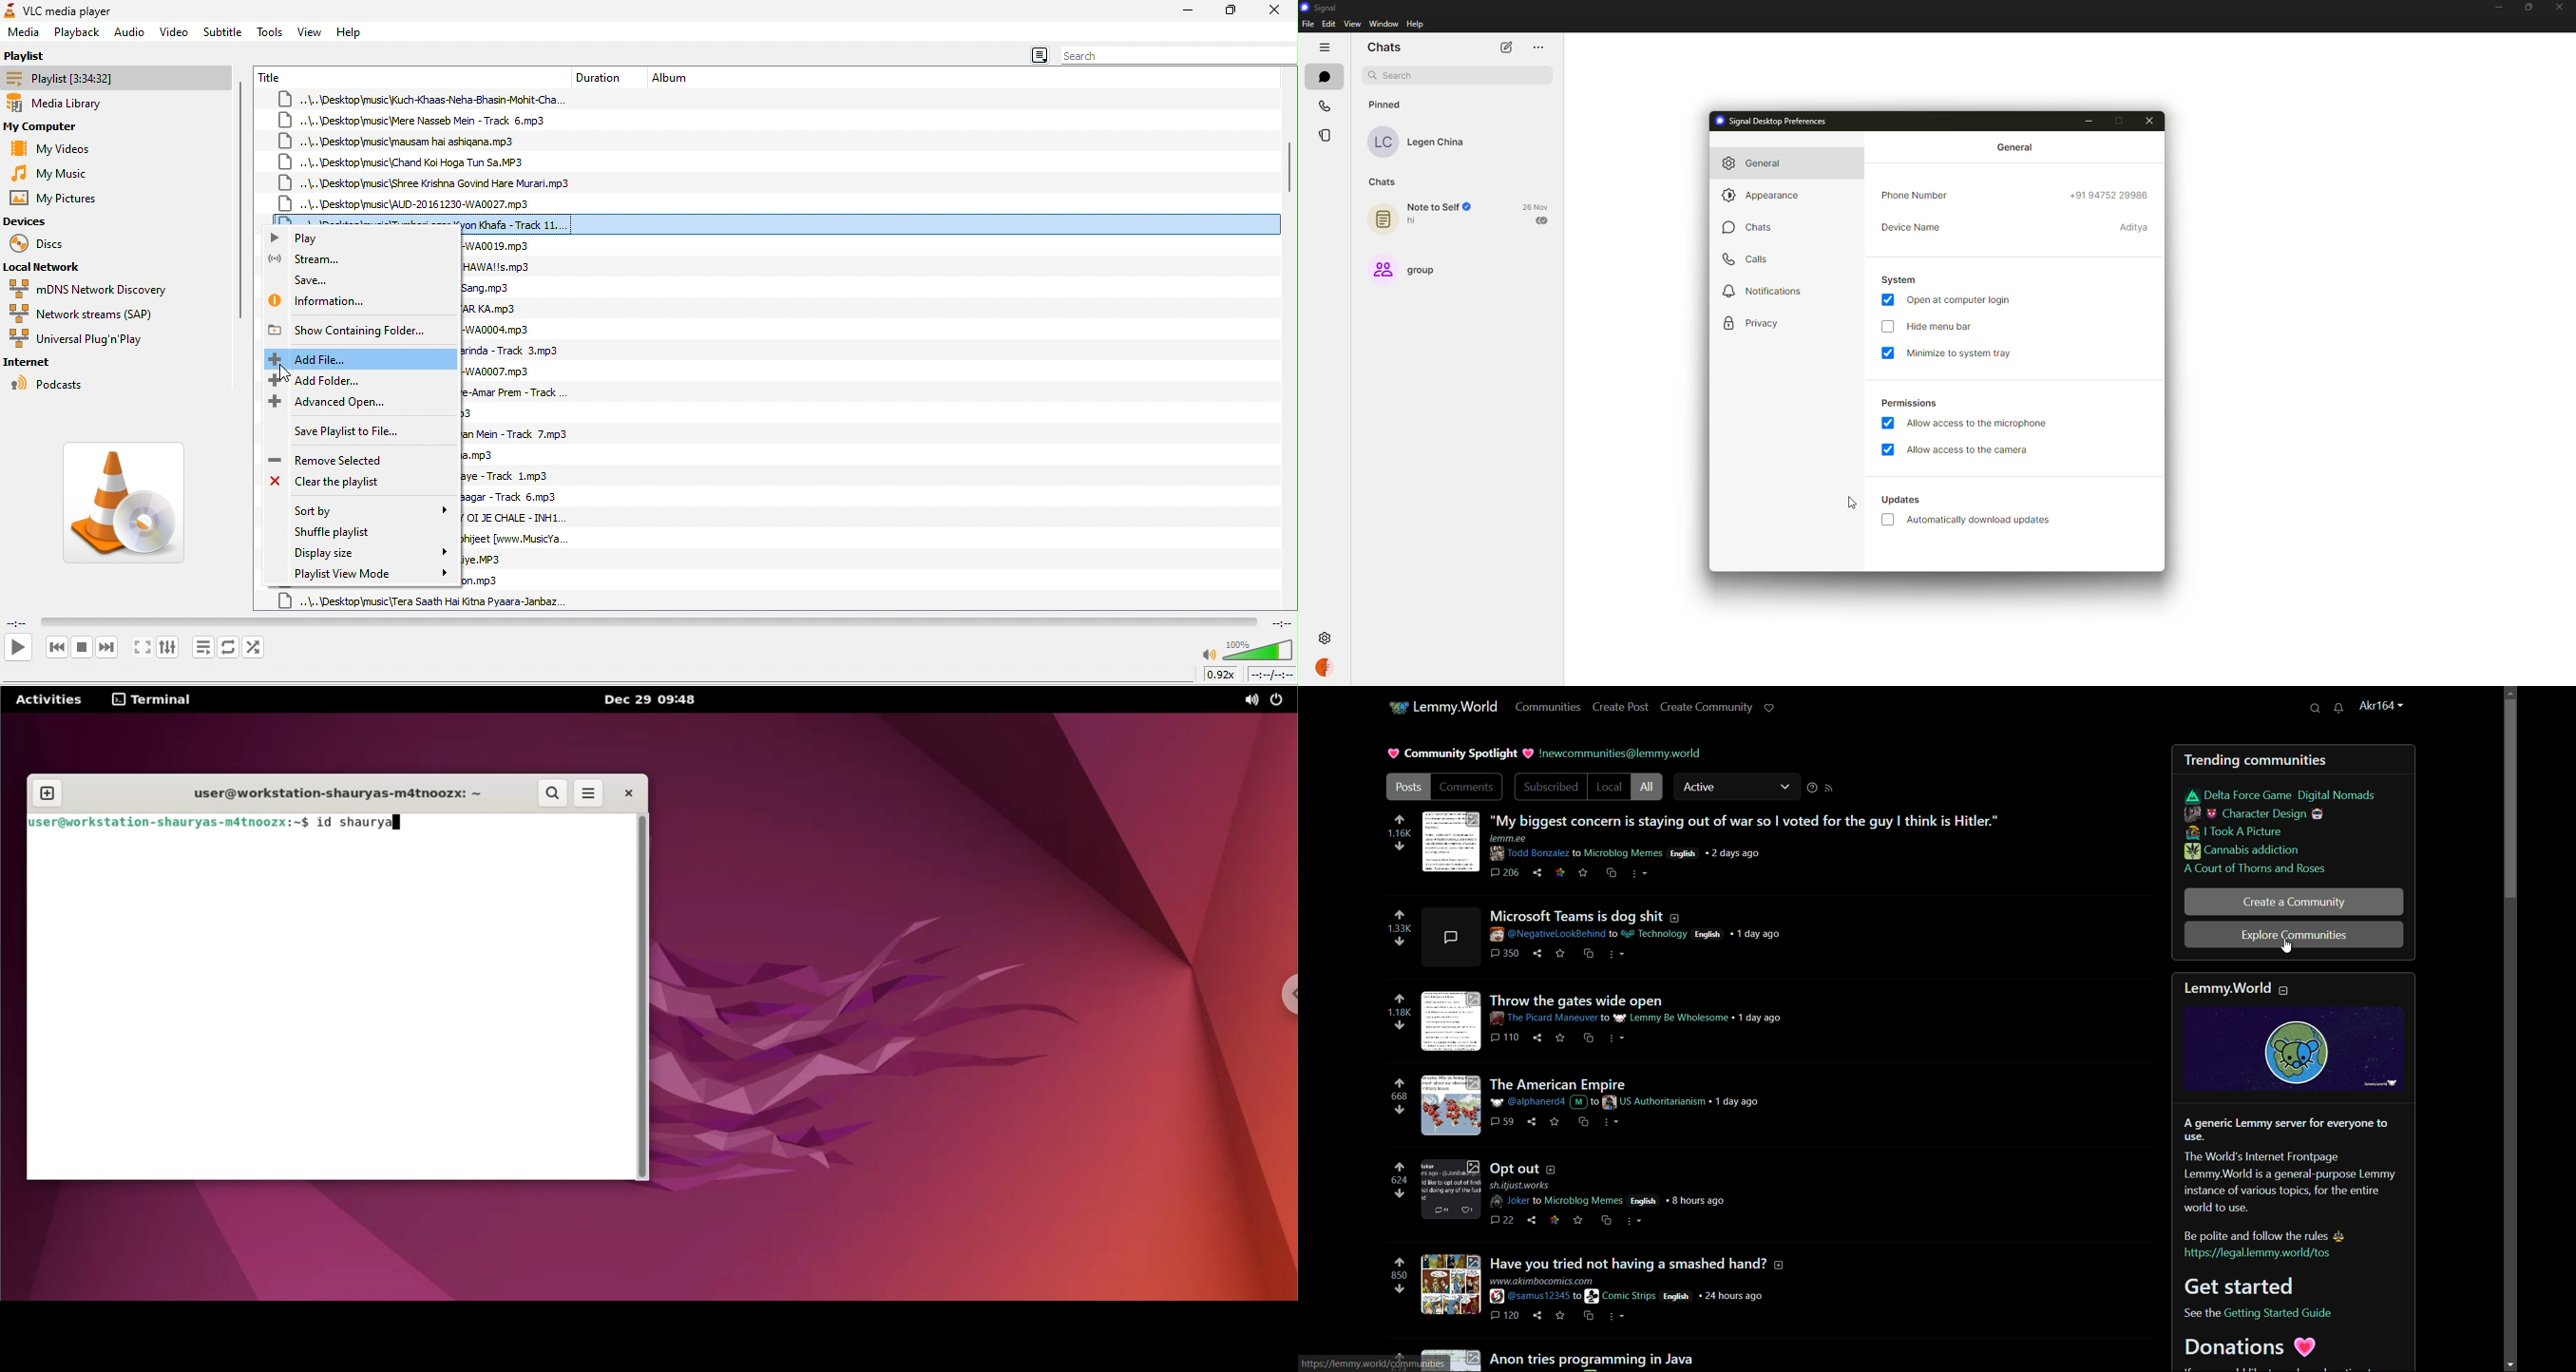 The height and width of the screenshot is (1372, 2576). I want to click on downvote, so click(1400, 1193).